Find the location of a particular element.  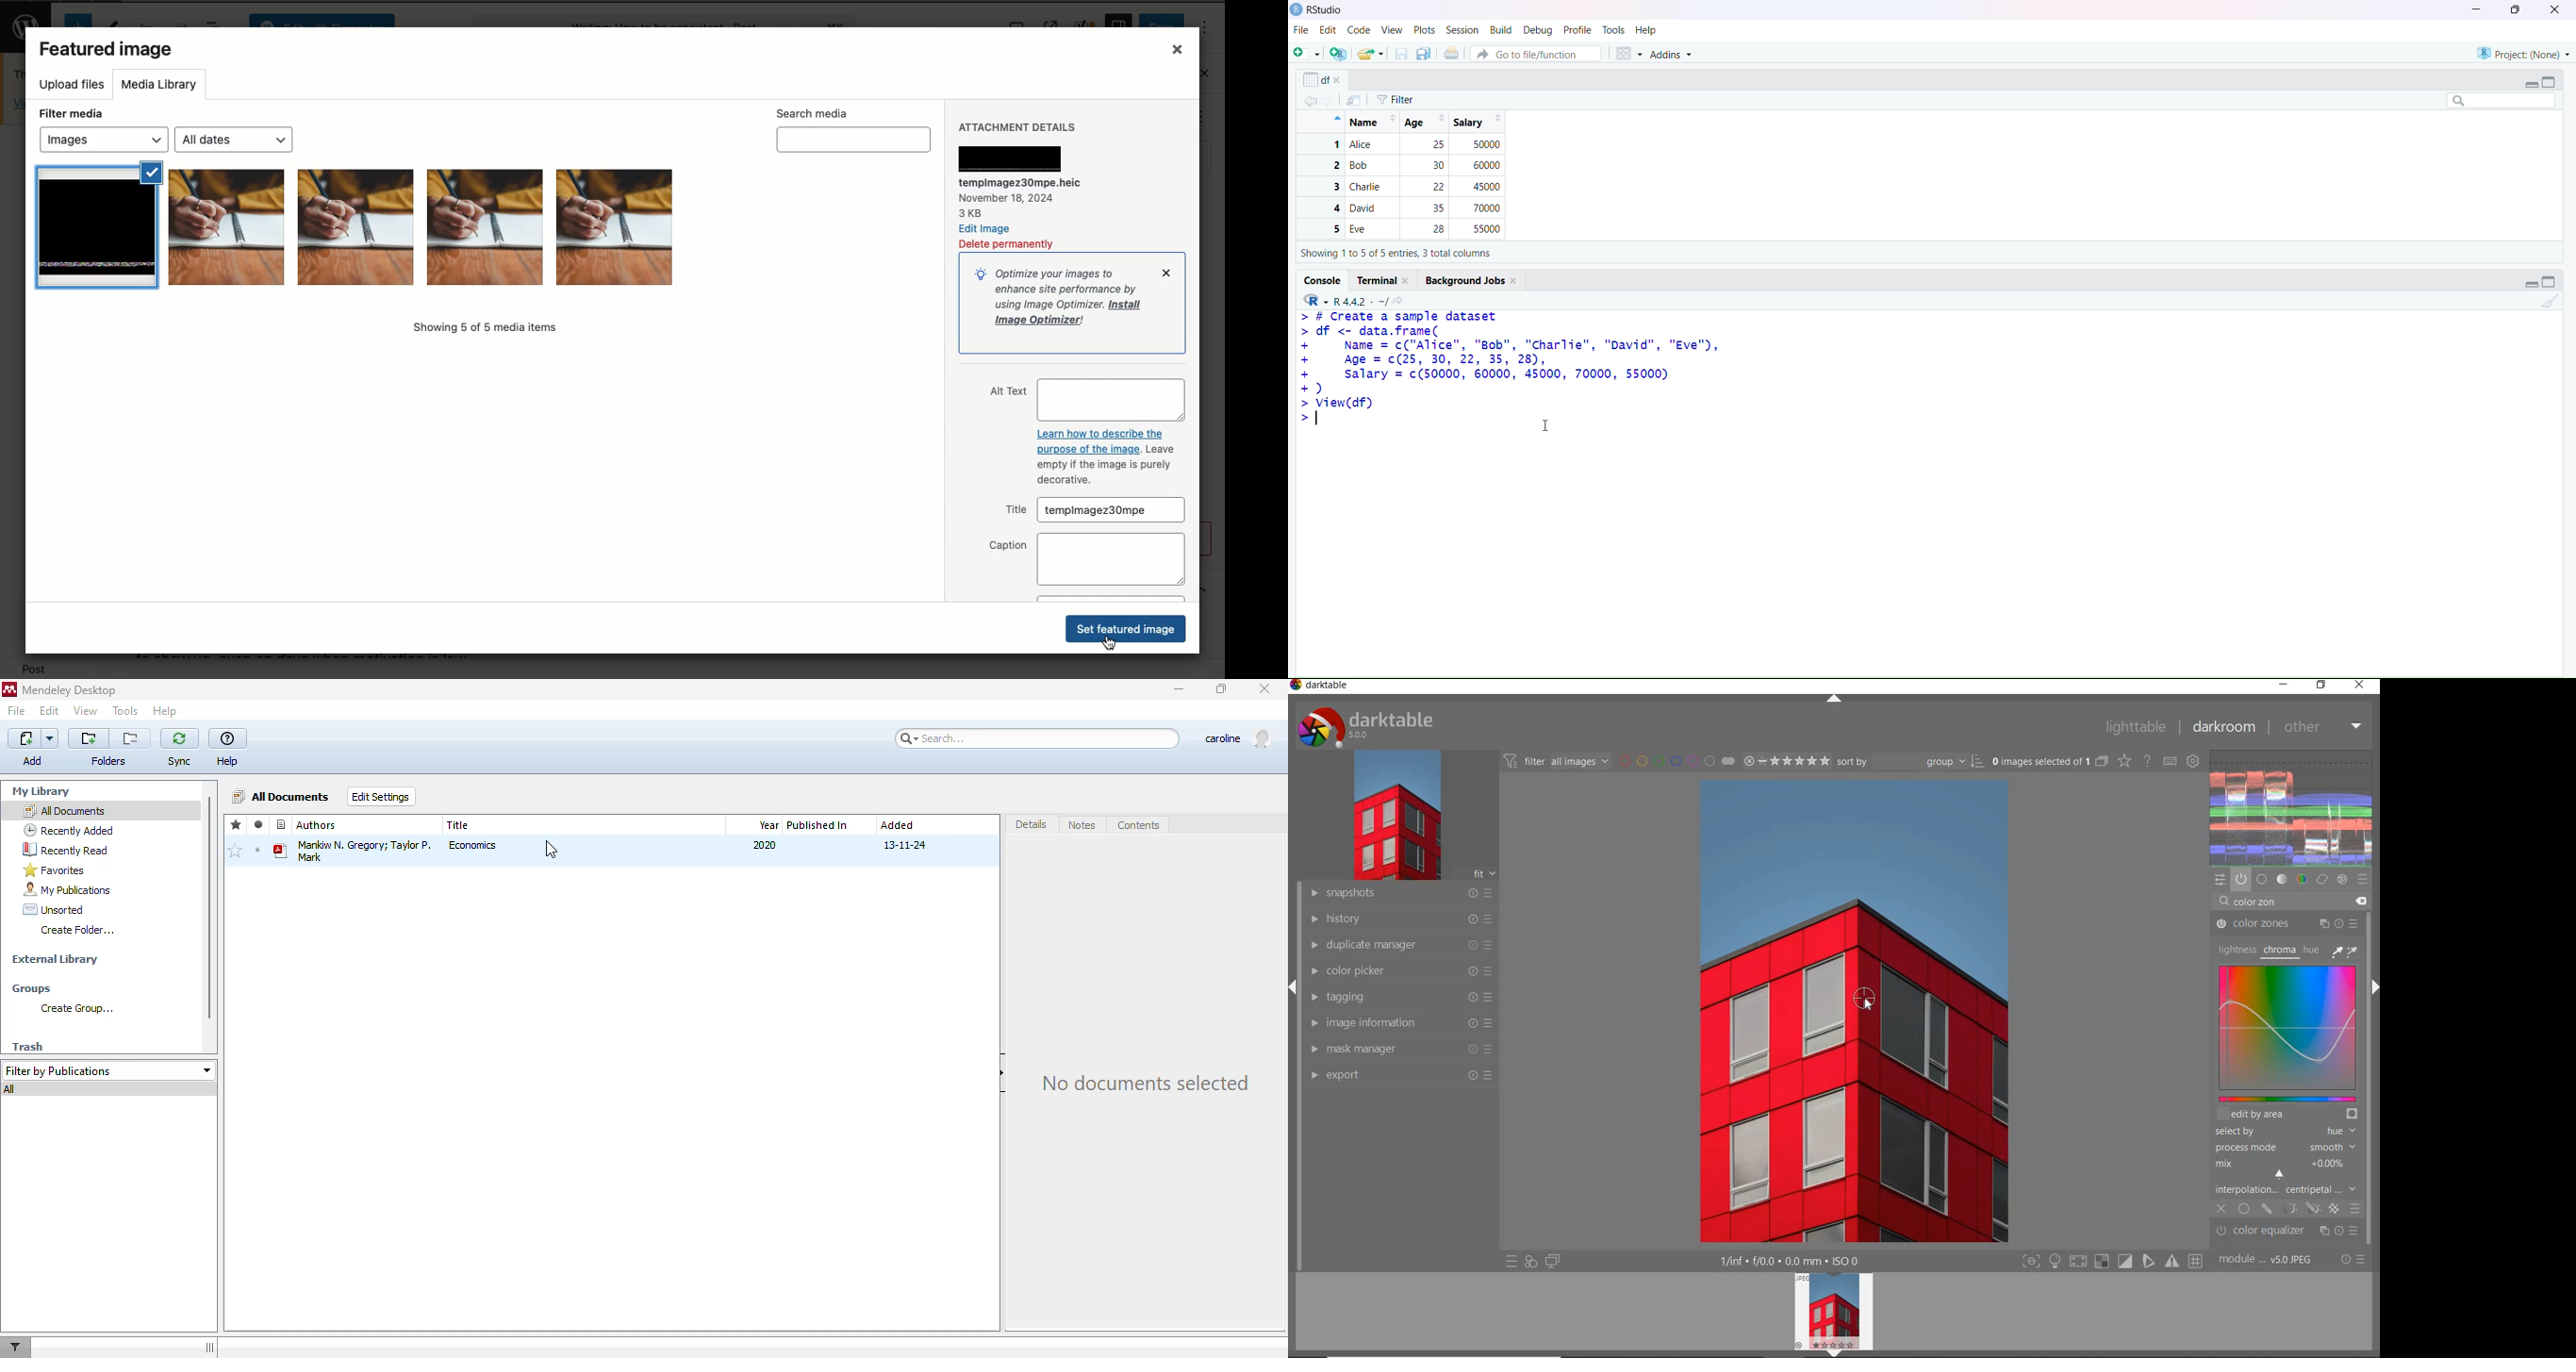

terminal is located at coordinates (1384, 279).